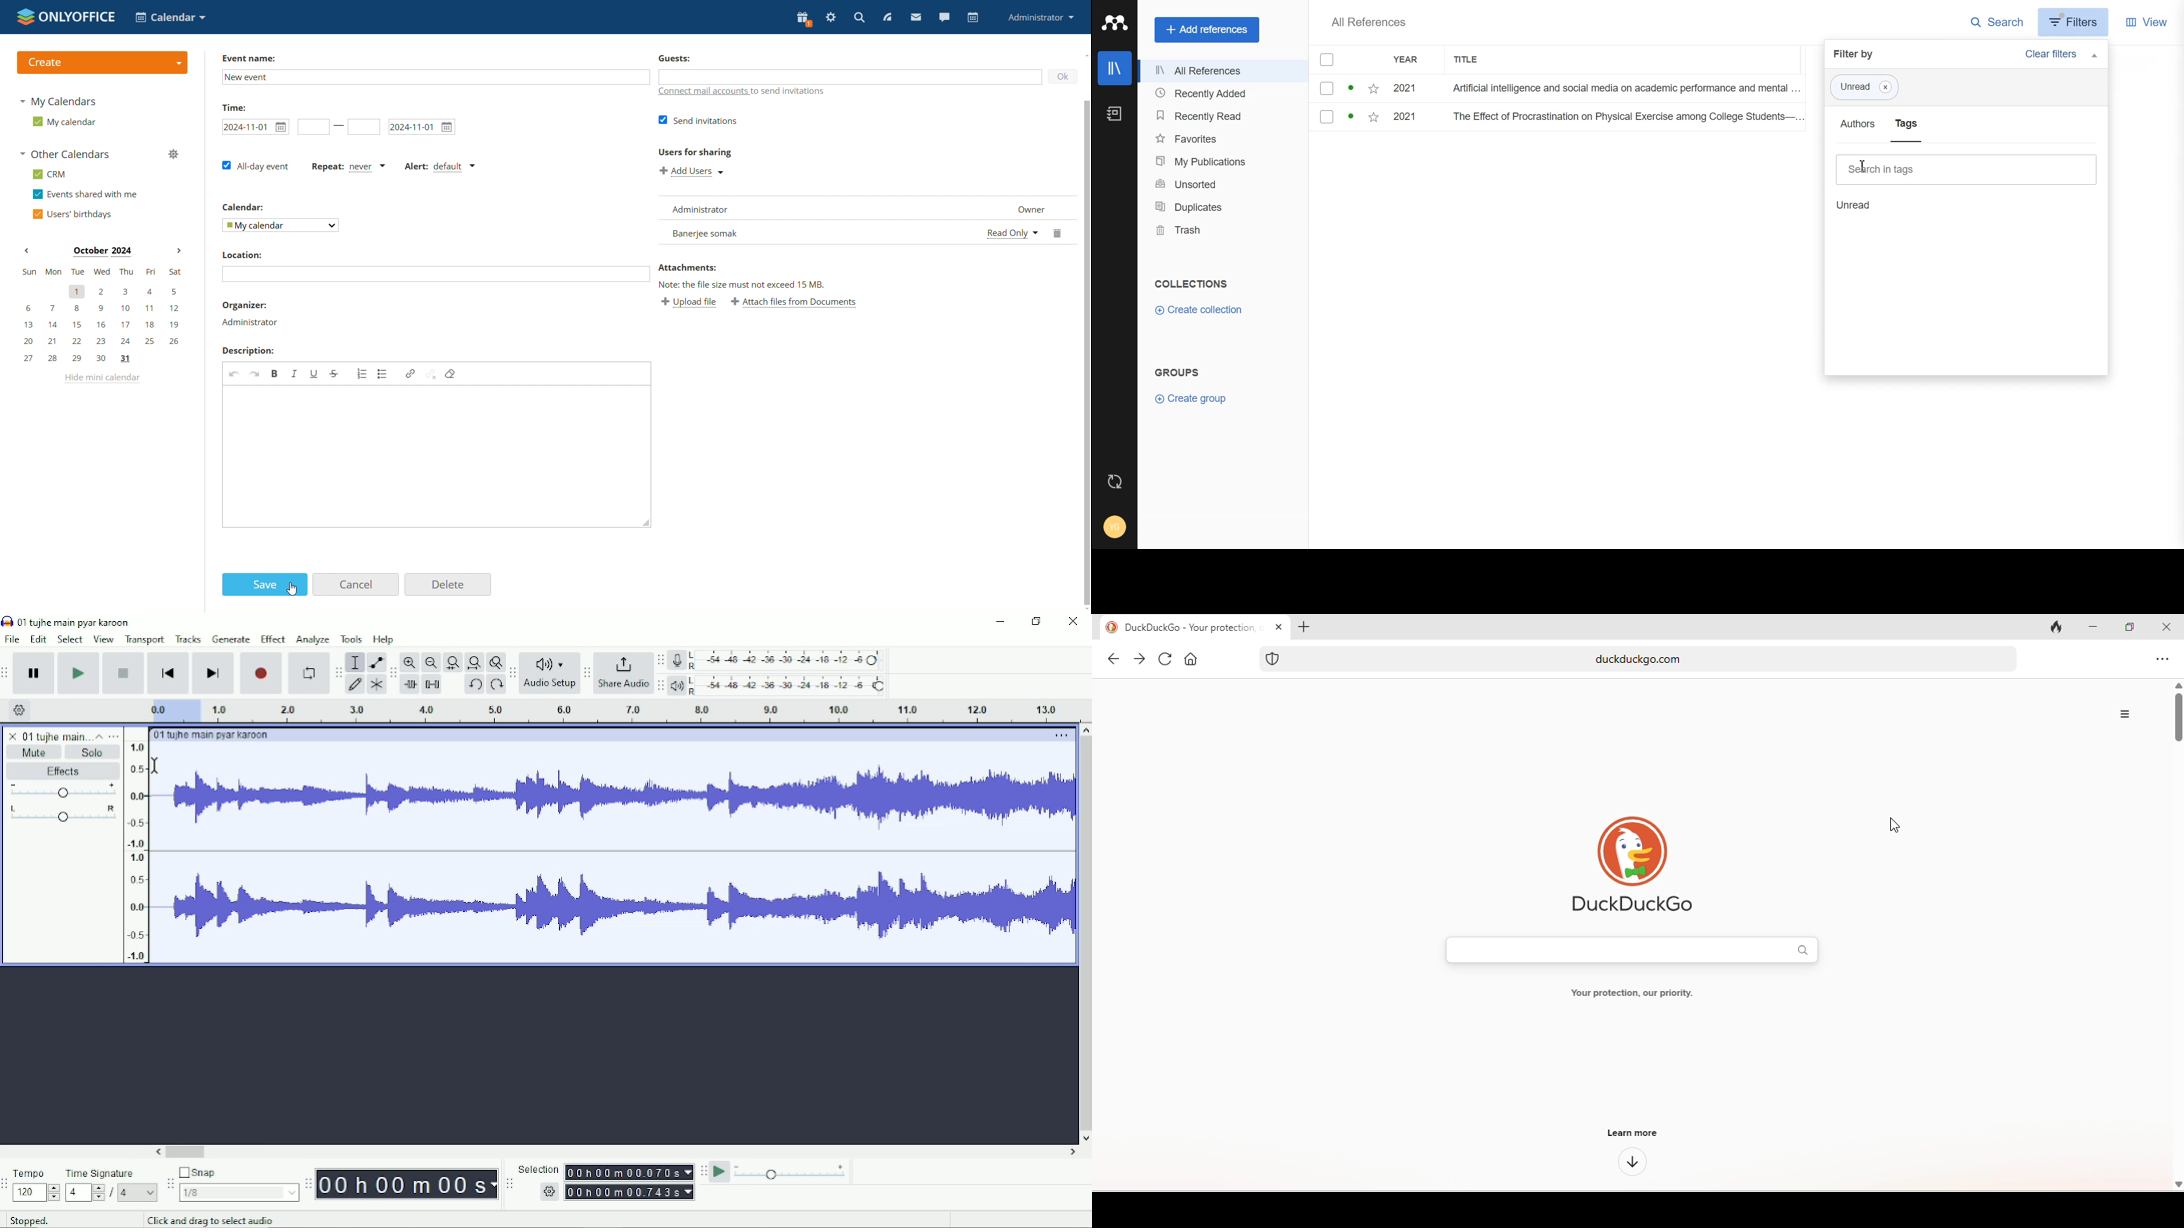  I want to click on 2021, so click(1409, 89).